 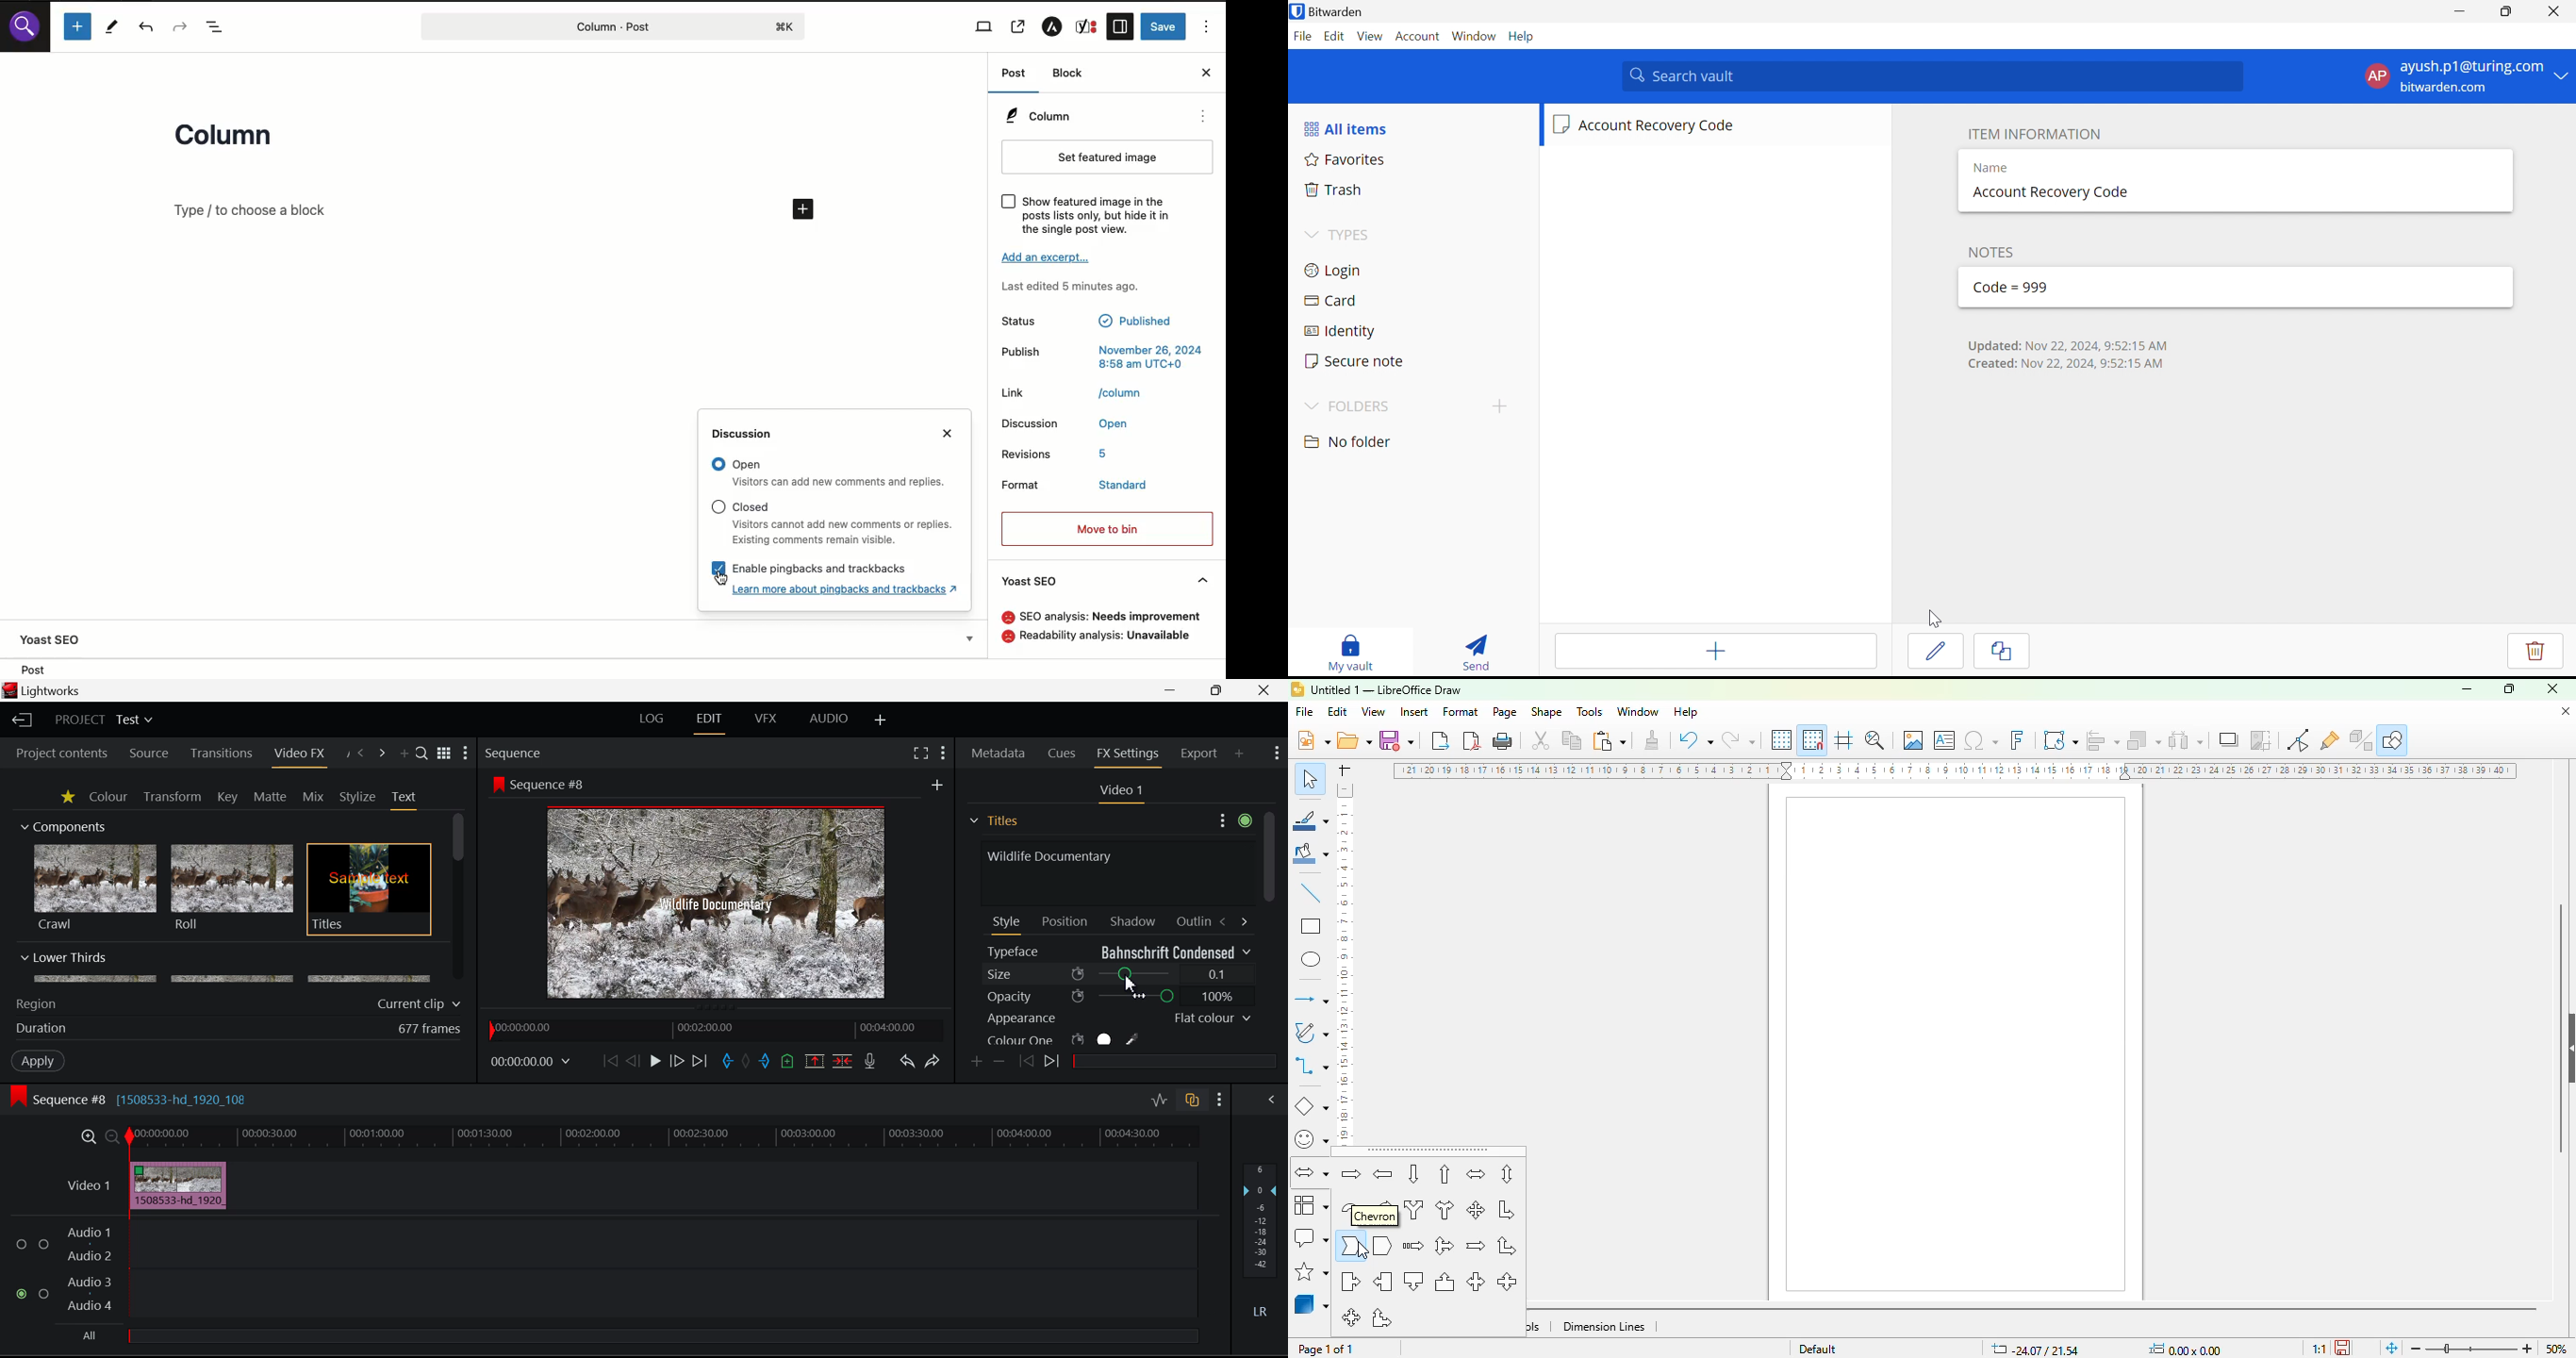 I want to click on page 1 of 1, so click(x=1326, y=1350).